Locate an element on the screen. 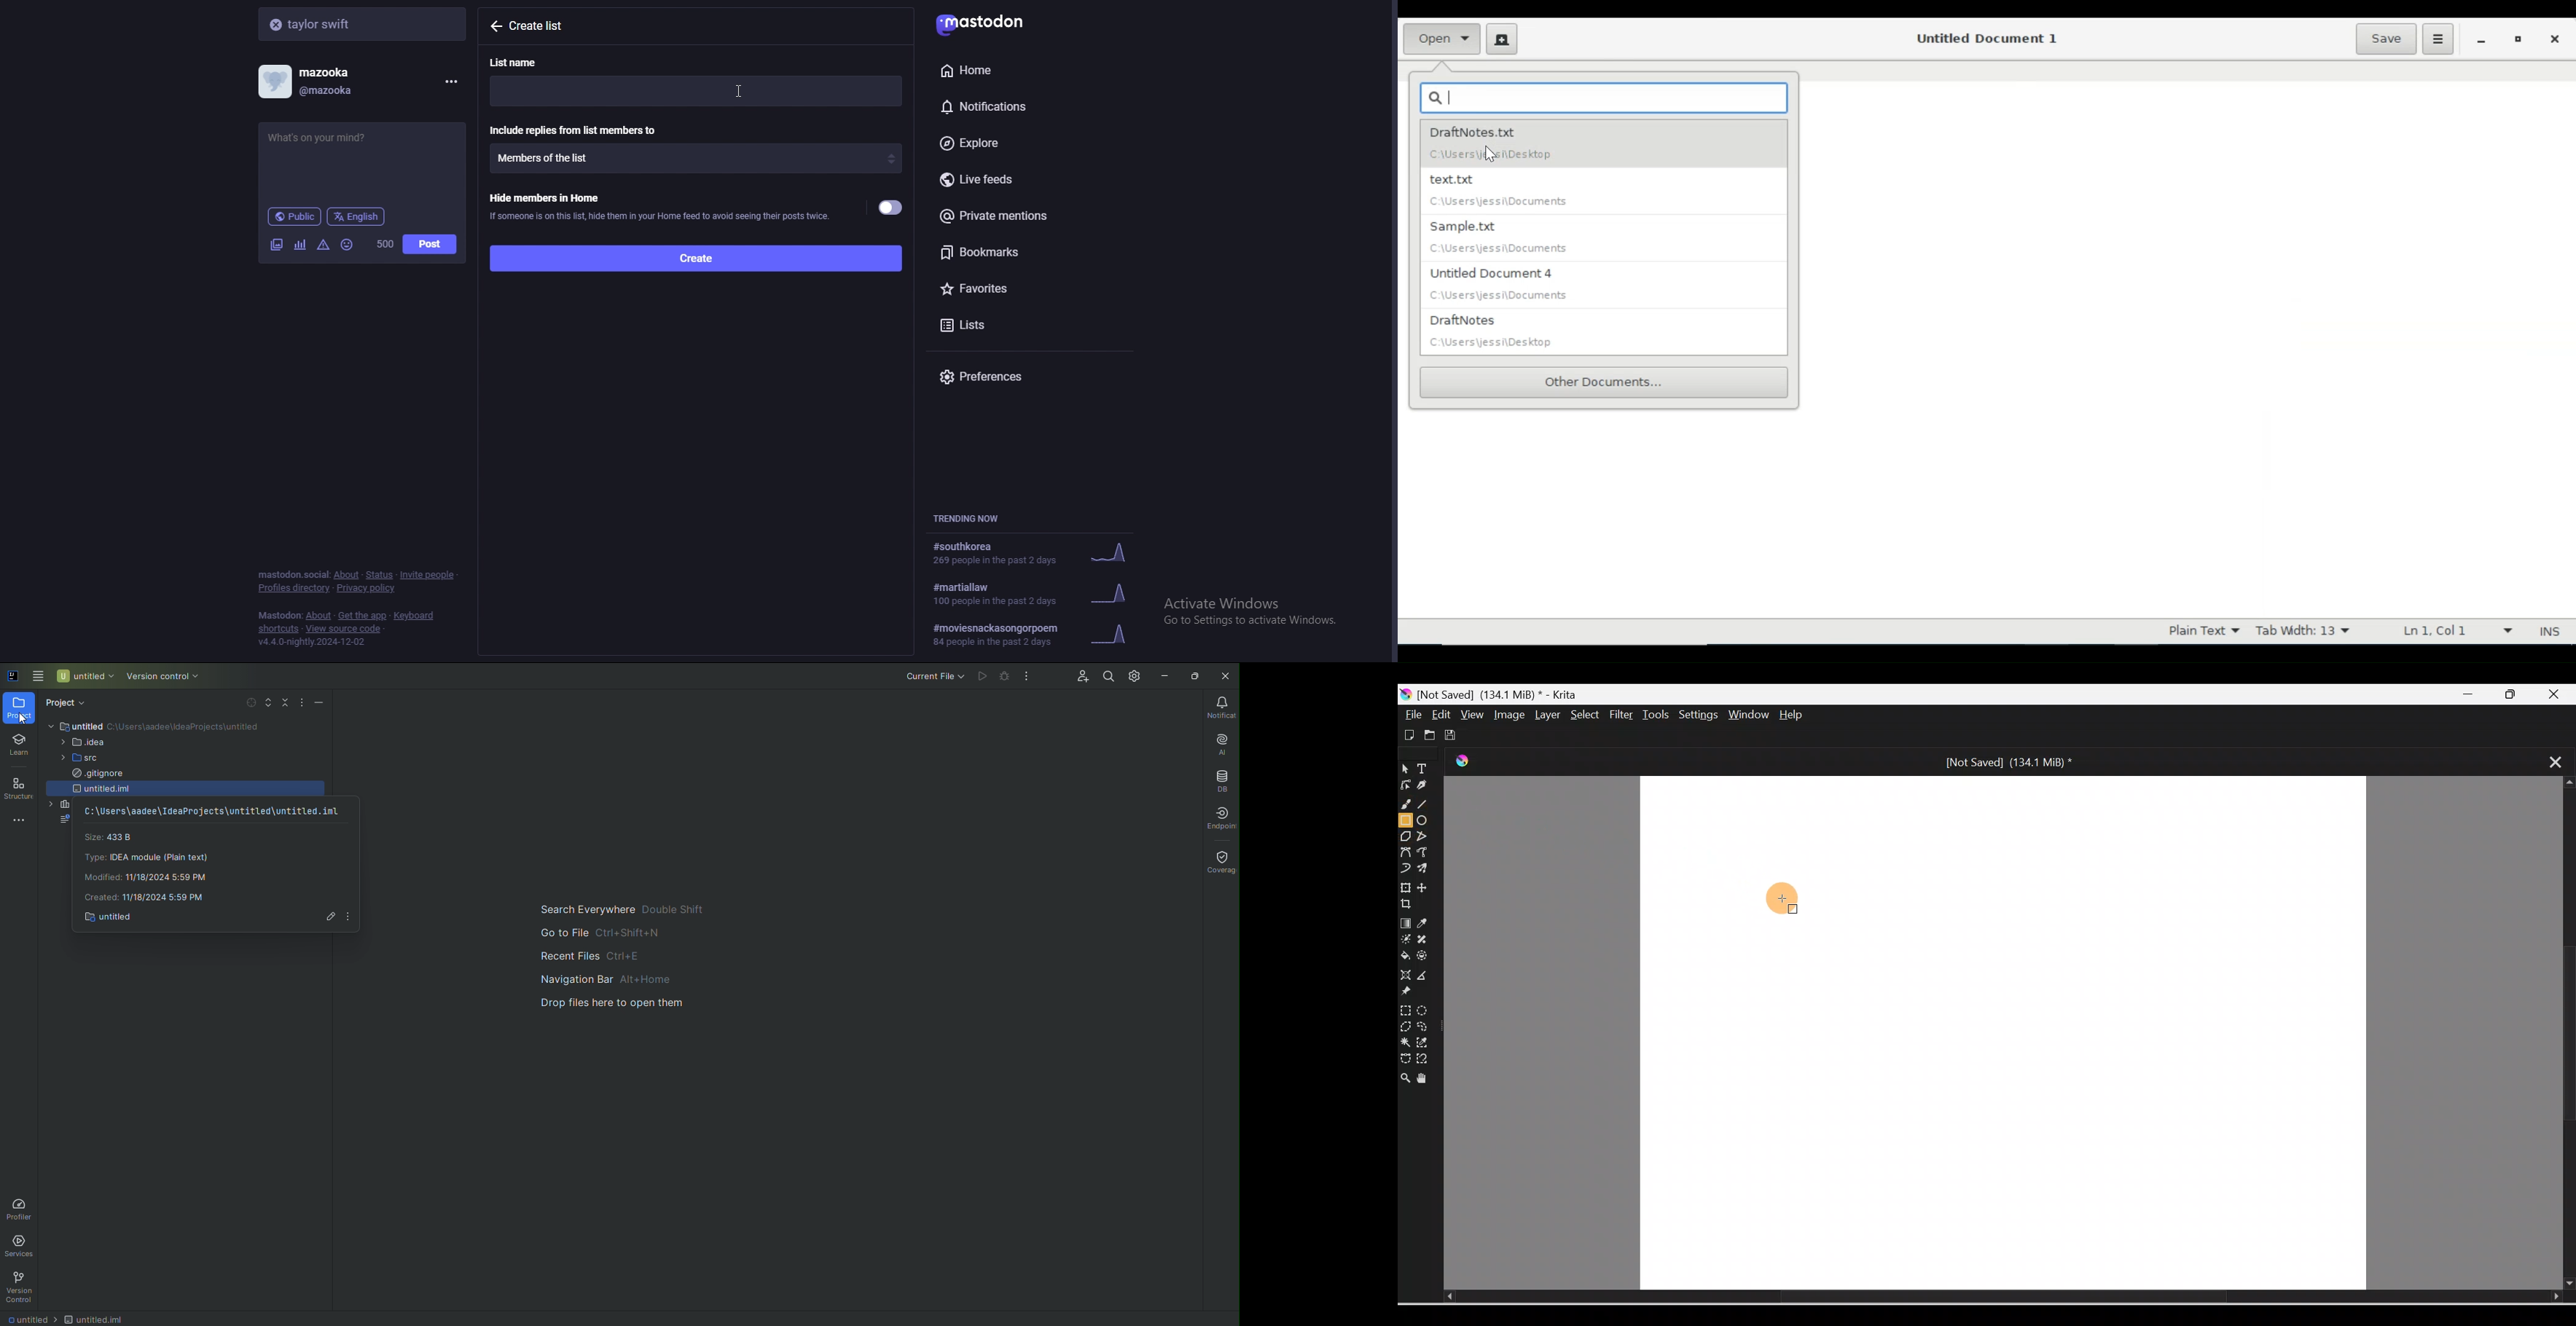 This screenshot has height=1344, width=2576. File is located at coordinates (1414, 715).